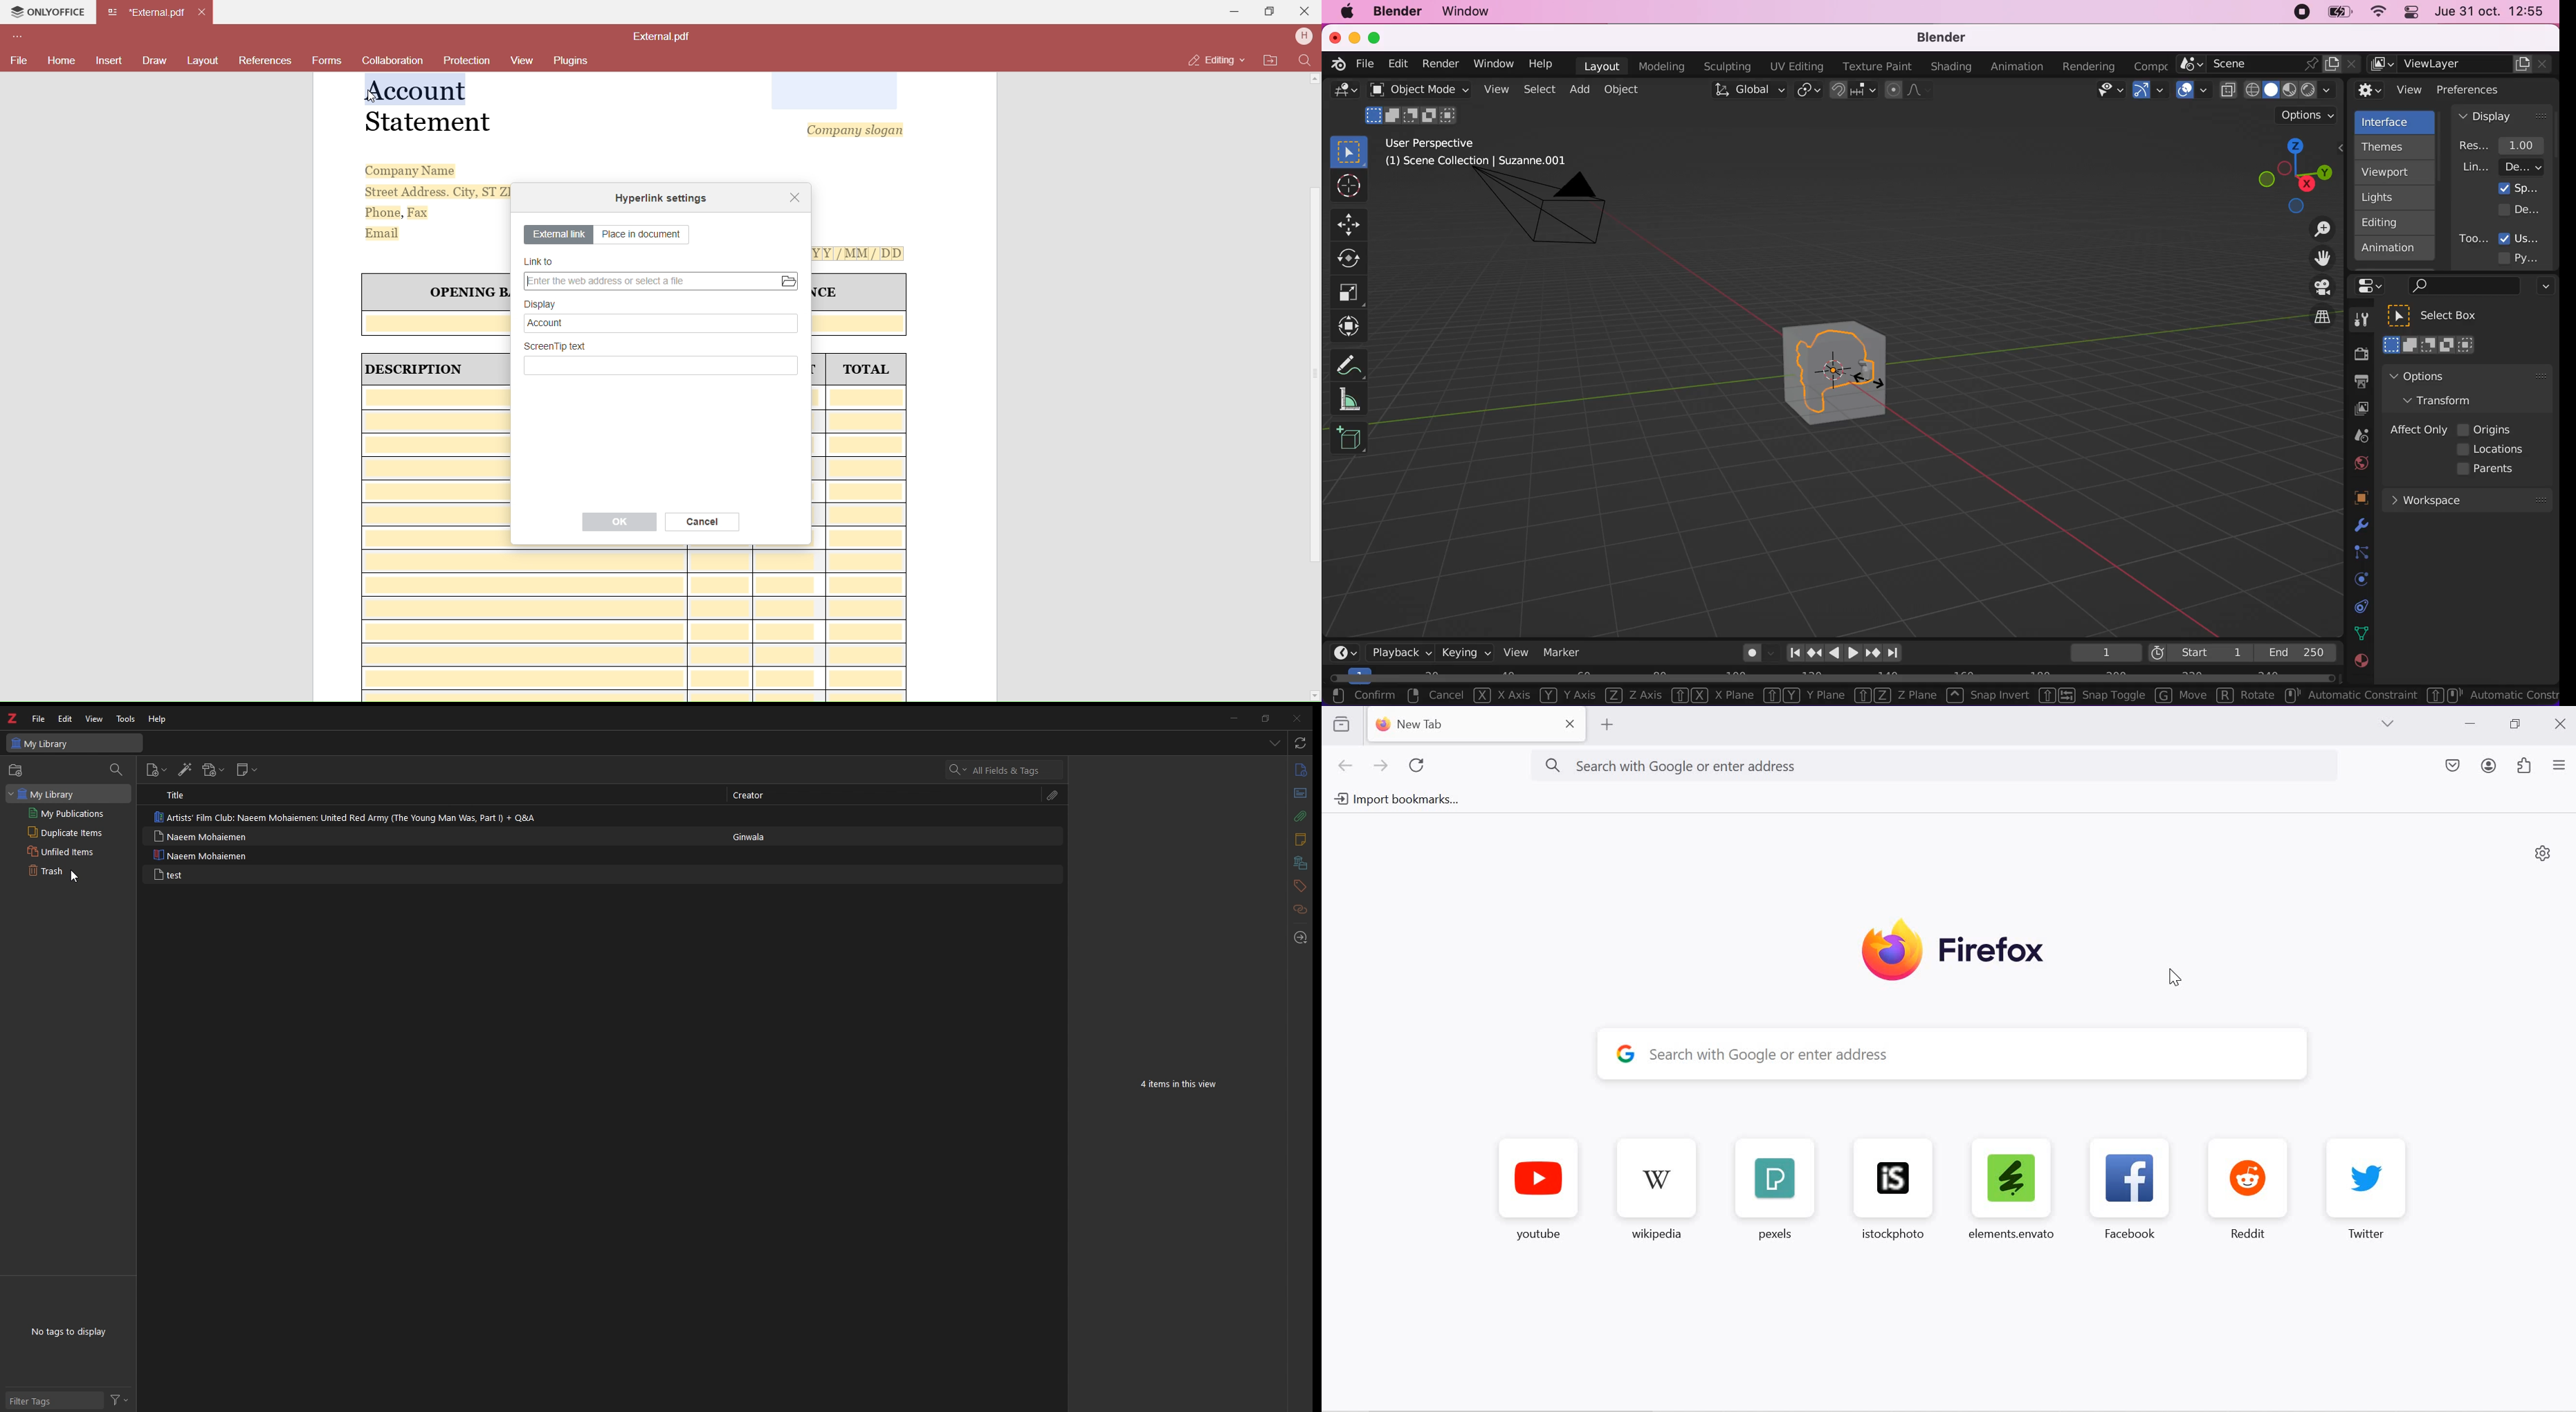  Describe the element at coordinates (1774, 1194) in the screenshot. I see `pexels` at that location.